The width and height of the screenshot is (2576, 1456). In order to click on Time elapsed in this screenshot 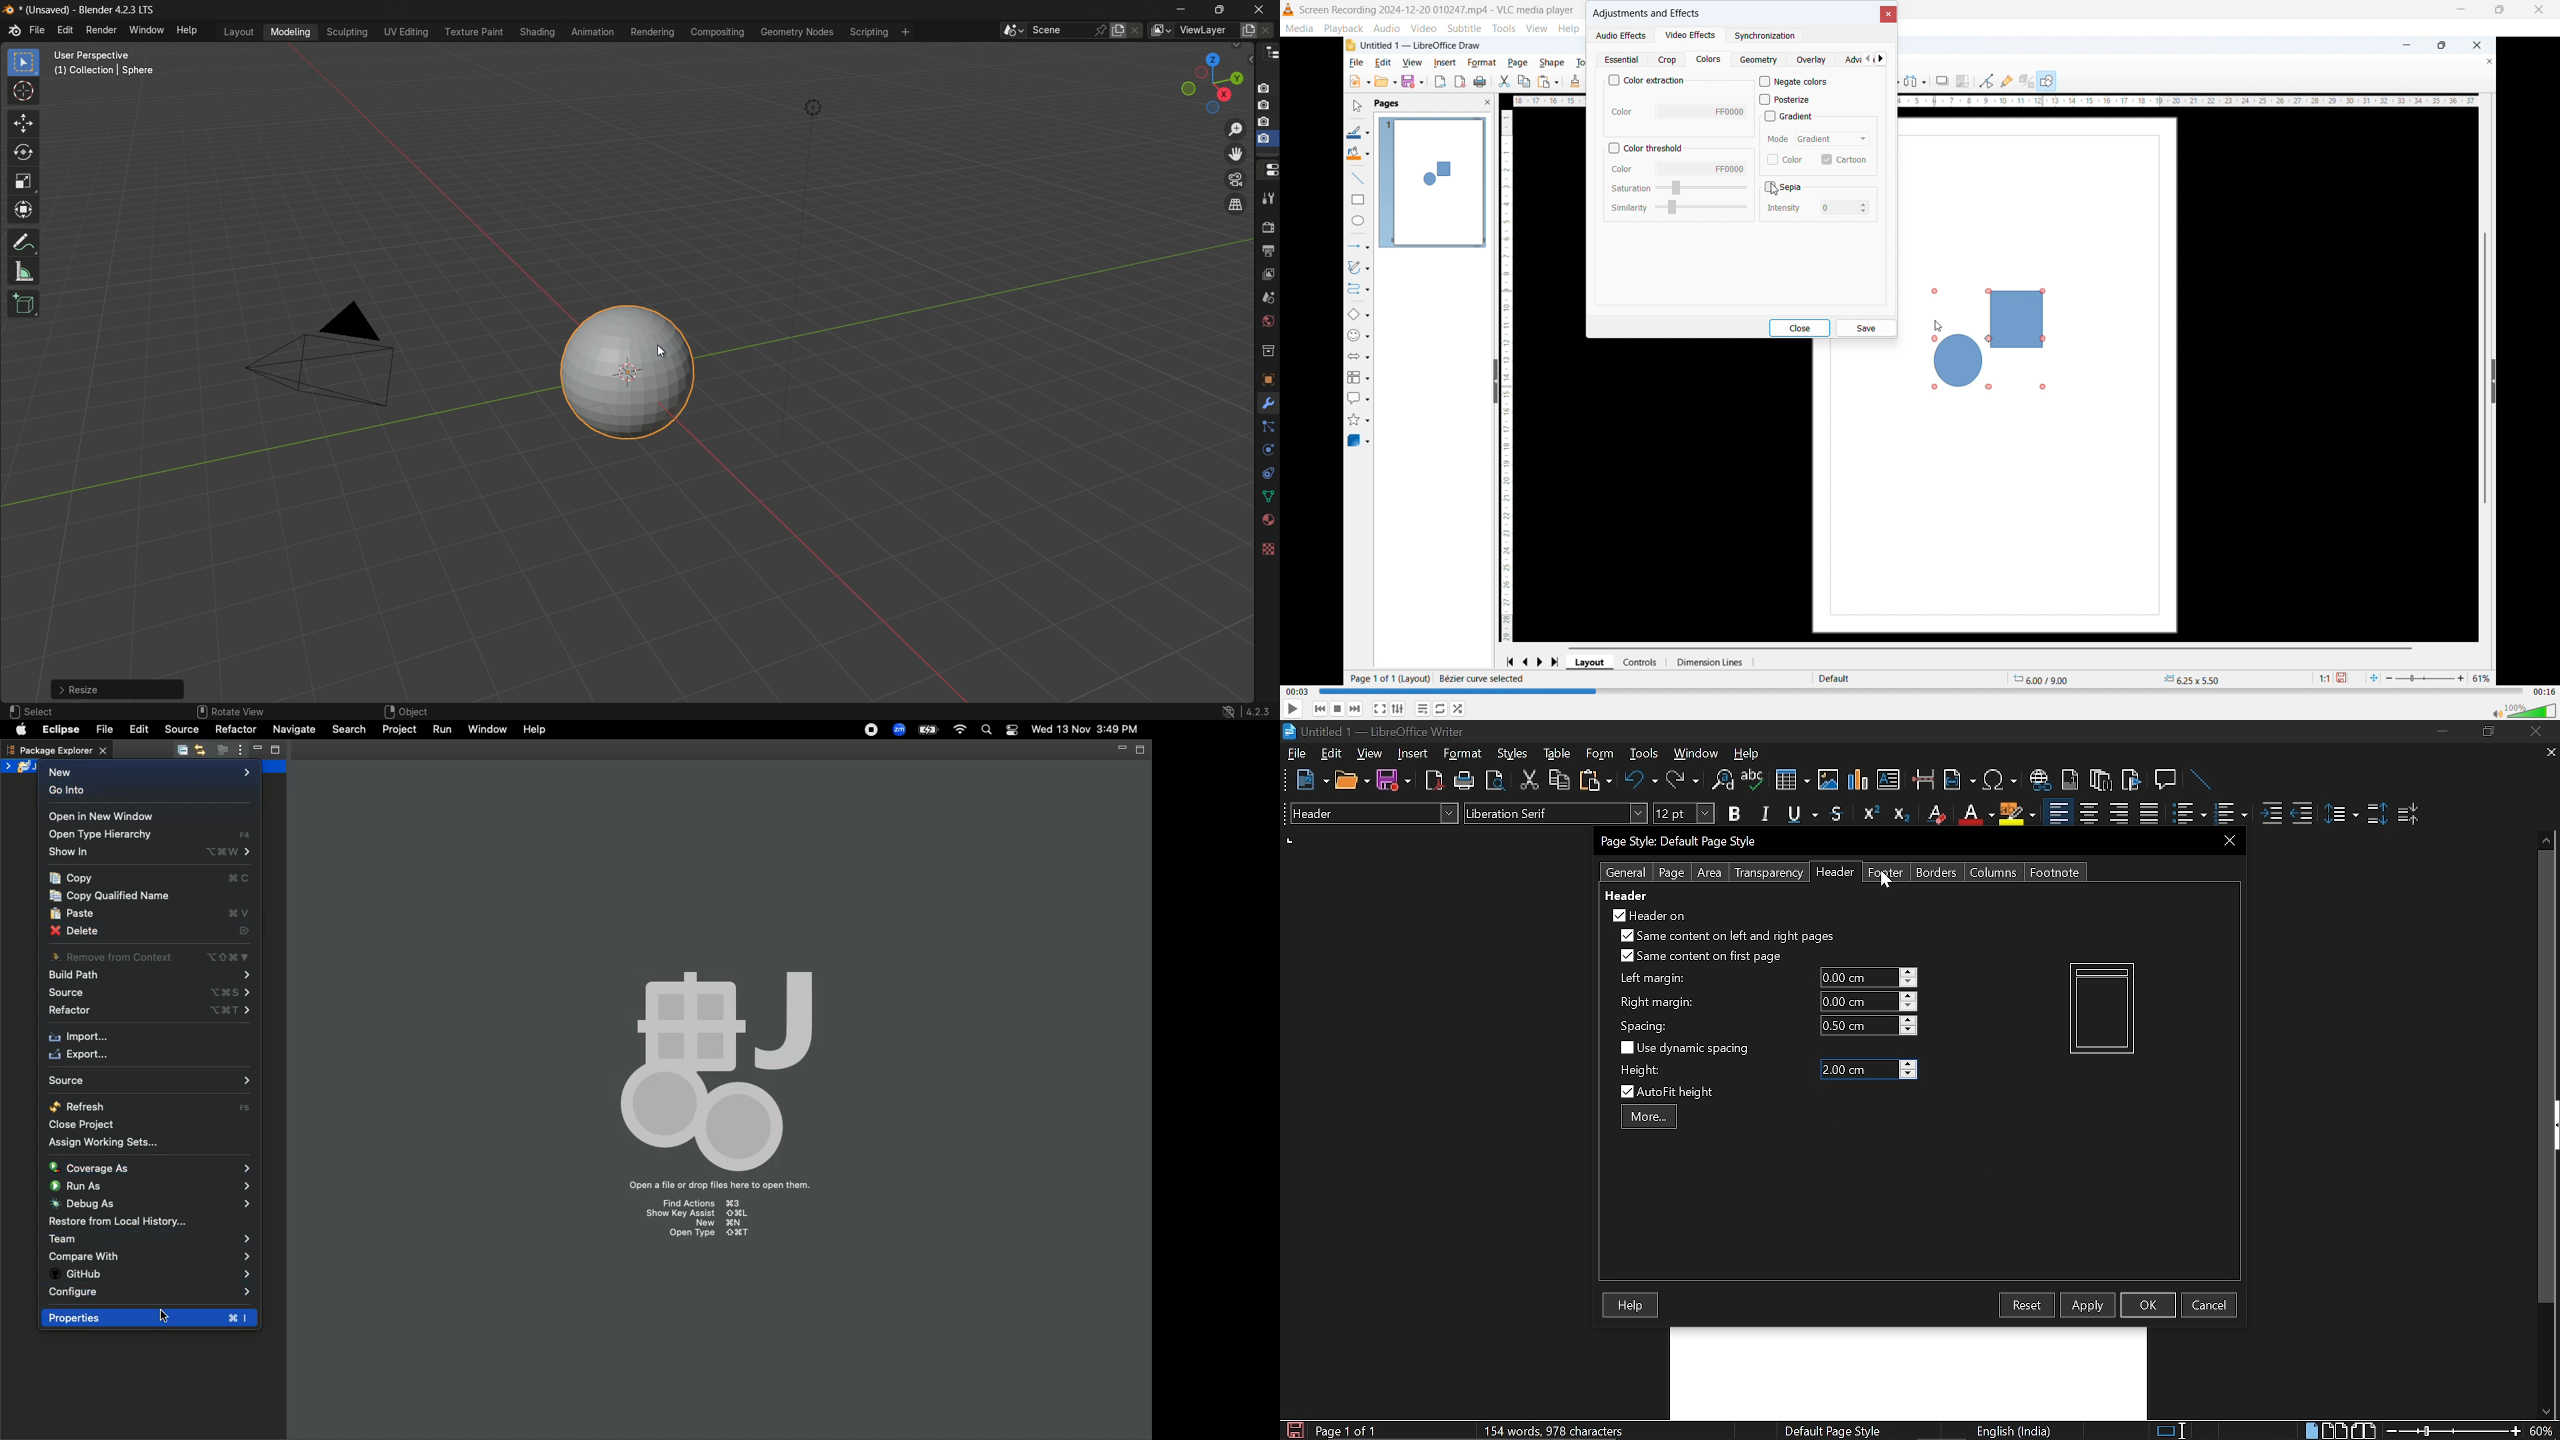, I will do `click(1299, 692)`.